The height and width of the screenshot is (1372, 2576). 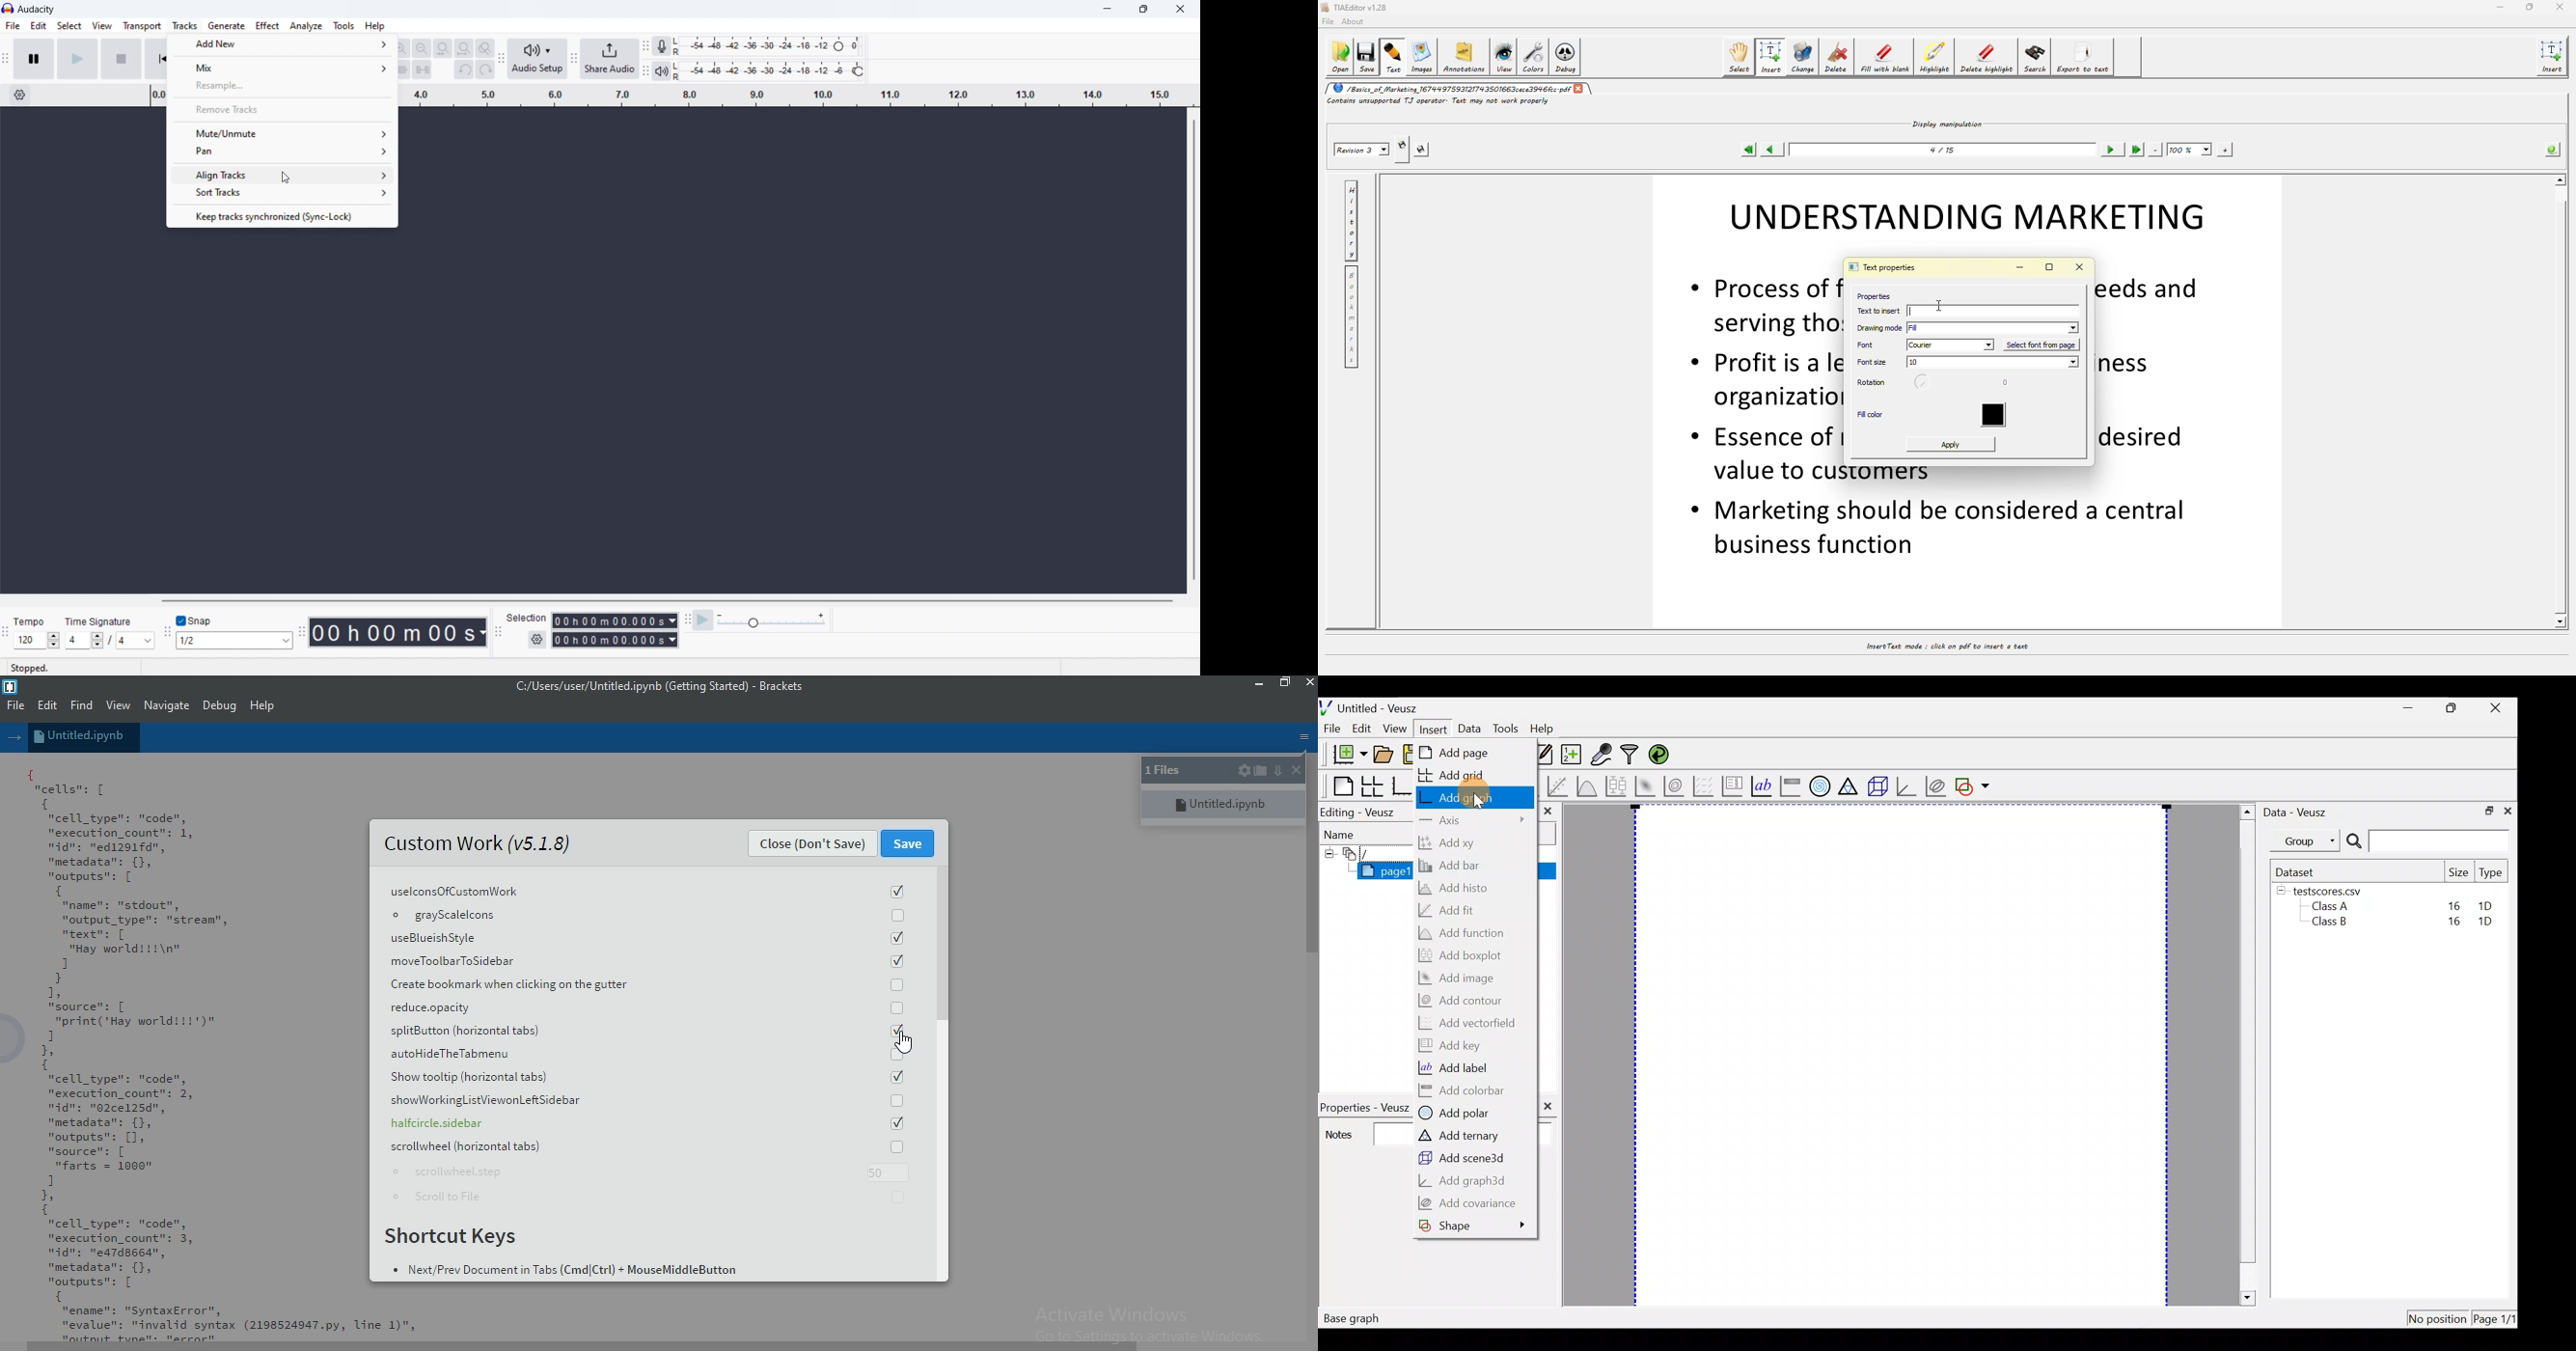 I want to click on Add contour, so click(x=1467, y=1001).